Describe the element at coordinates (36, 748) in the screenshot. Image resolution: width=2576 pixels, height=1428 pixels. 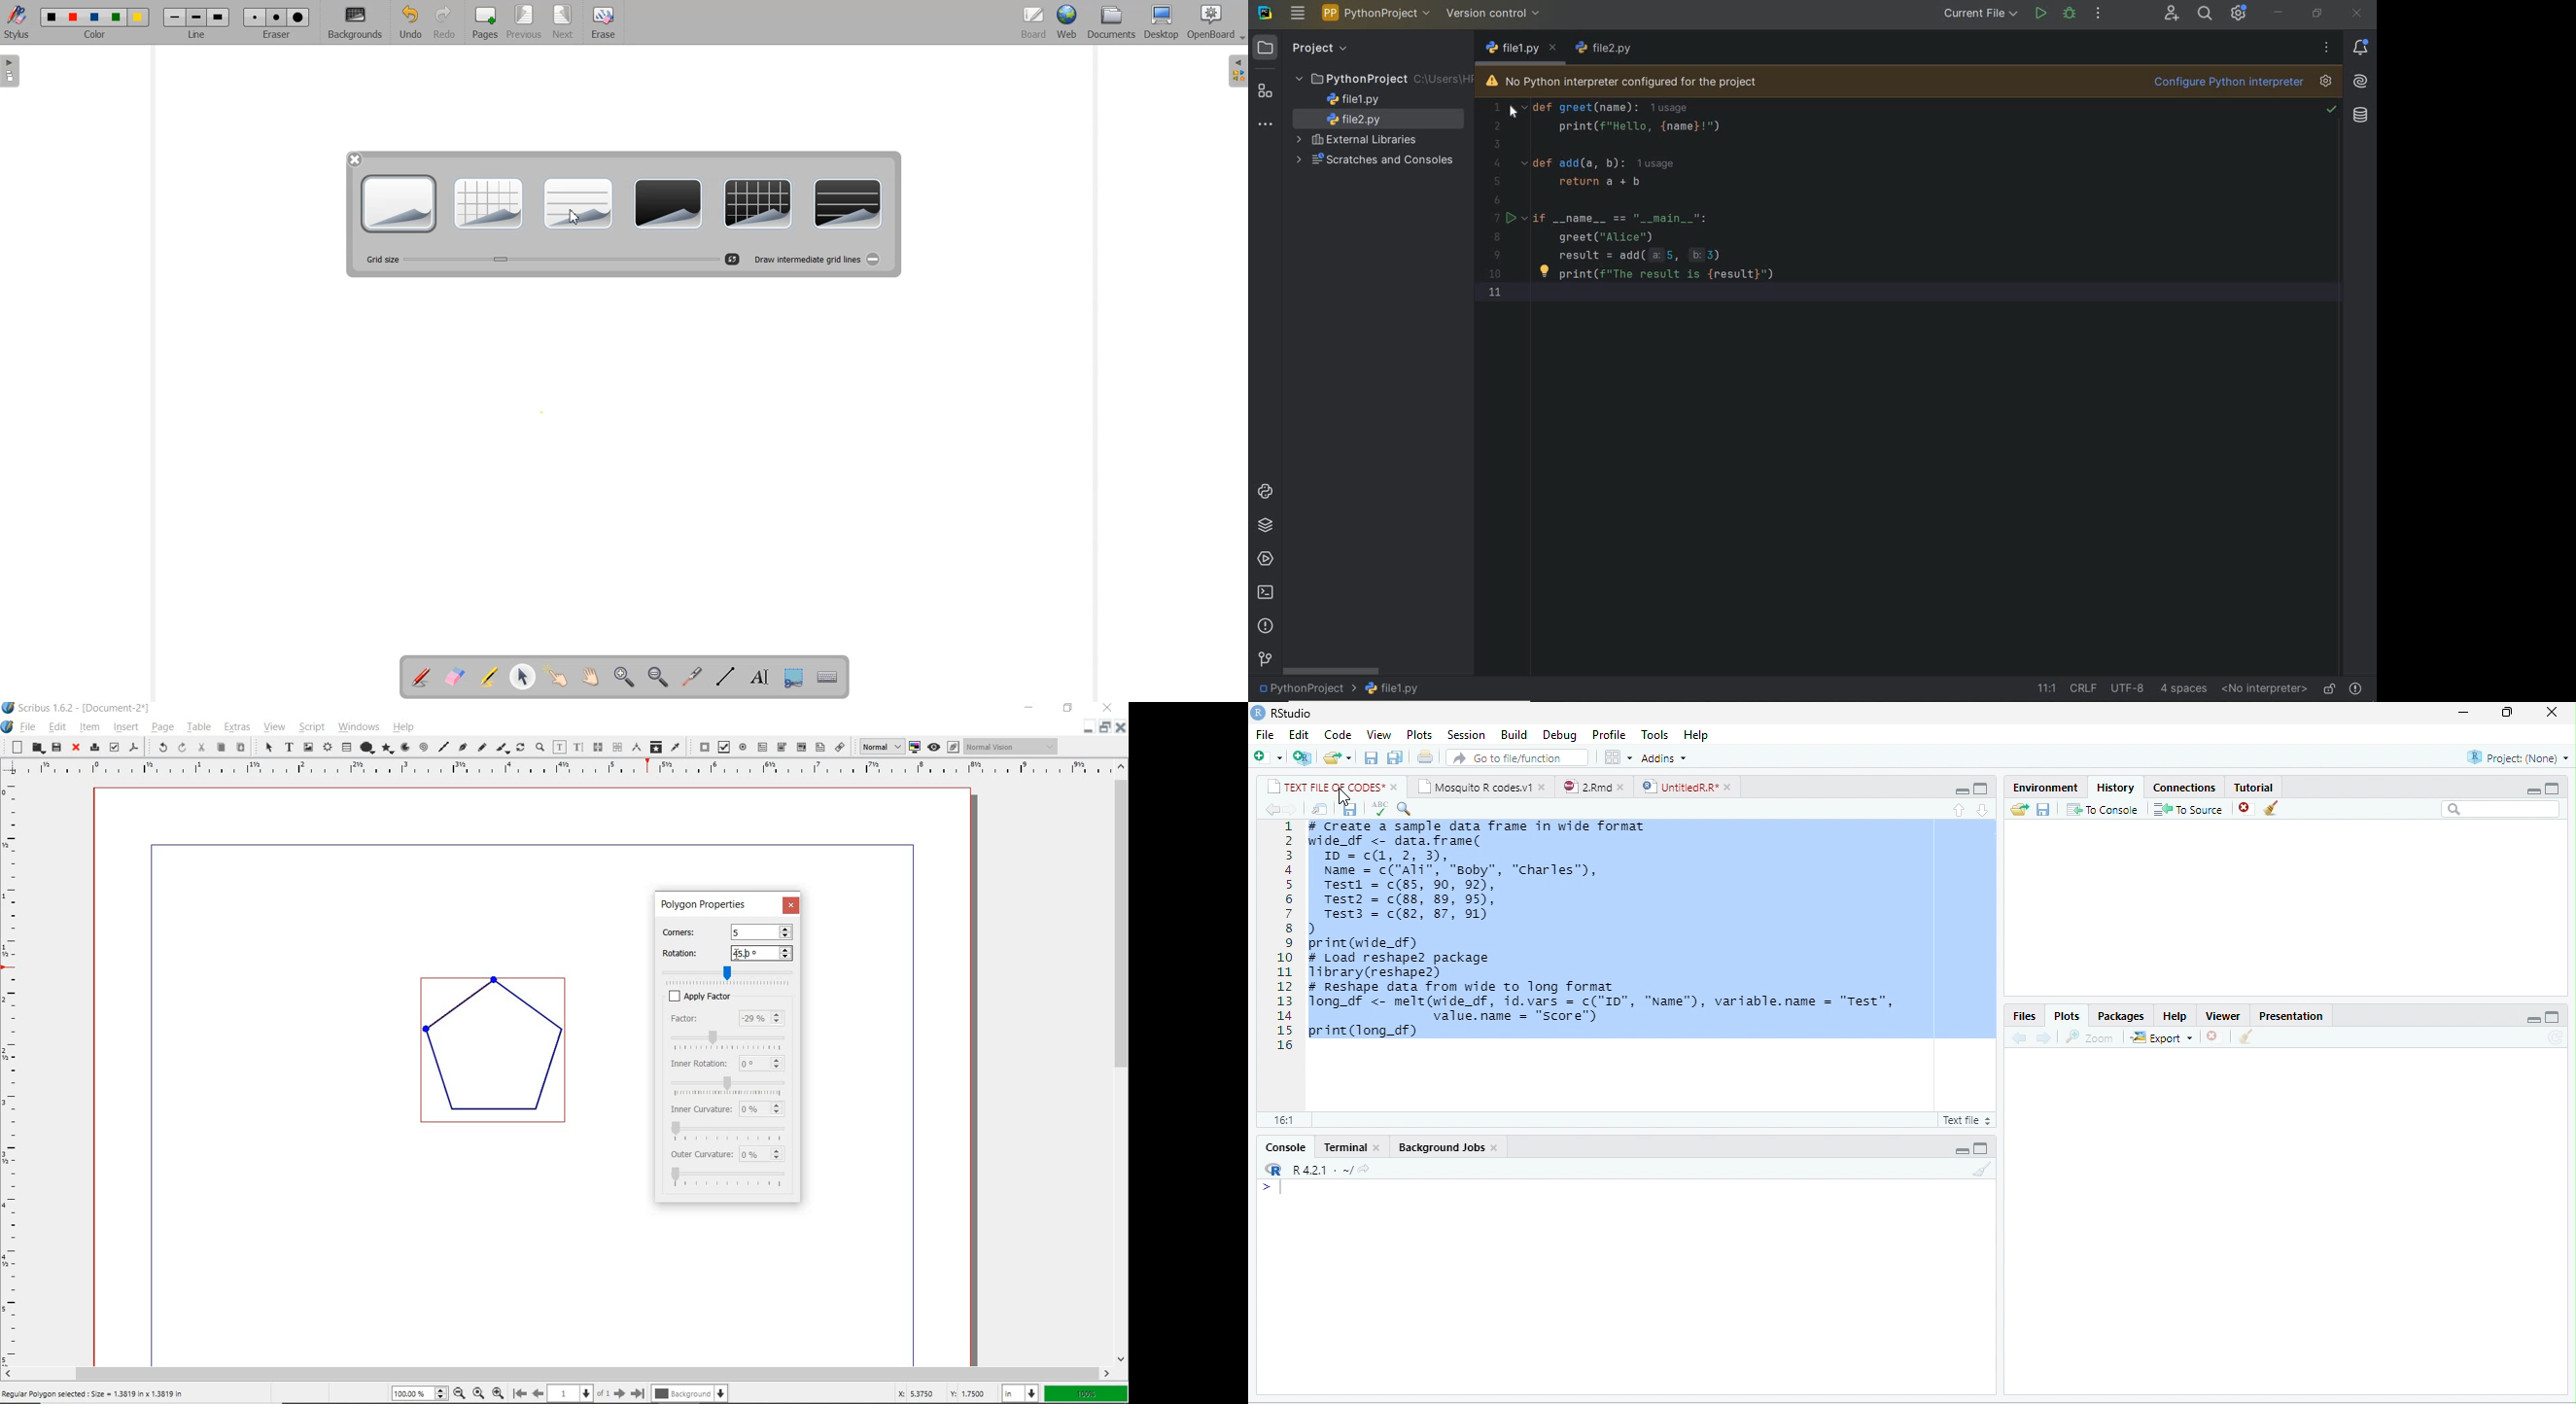
I see `open` at that location.